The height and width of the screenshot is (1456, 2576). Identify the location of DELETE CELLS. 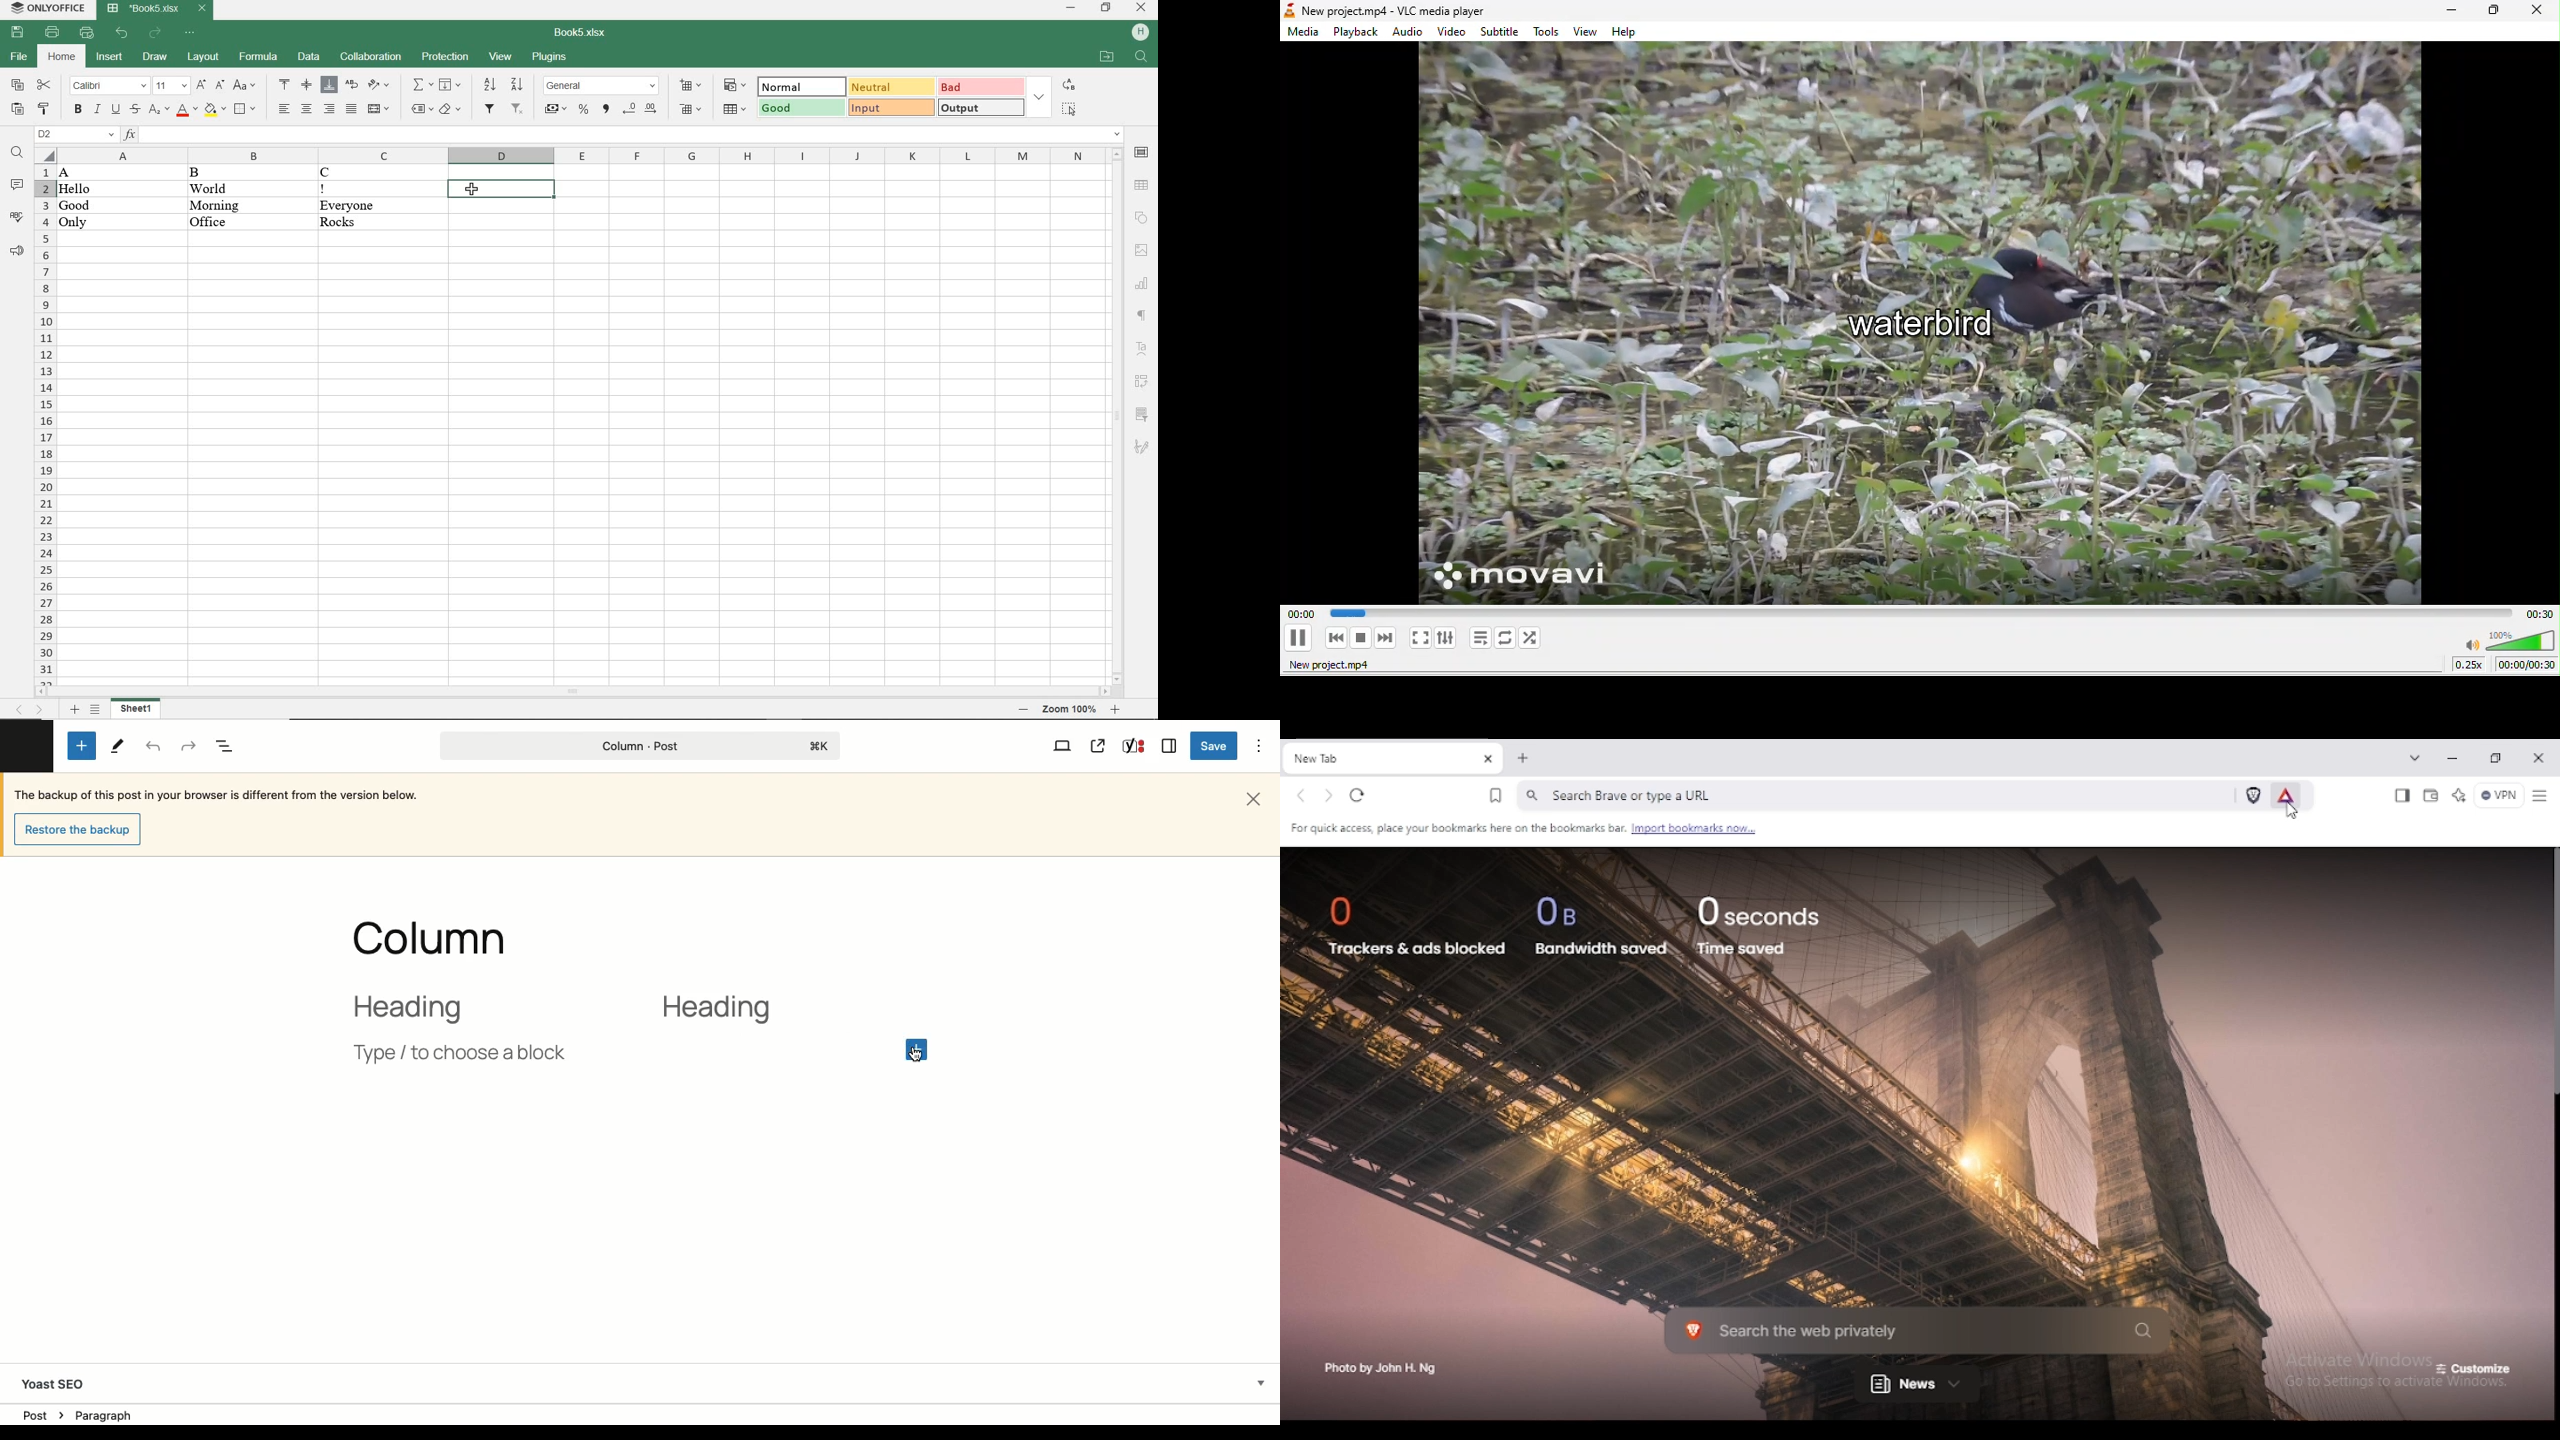
(691, 110).